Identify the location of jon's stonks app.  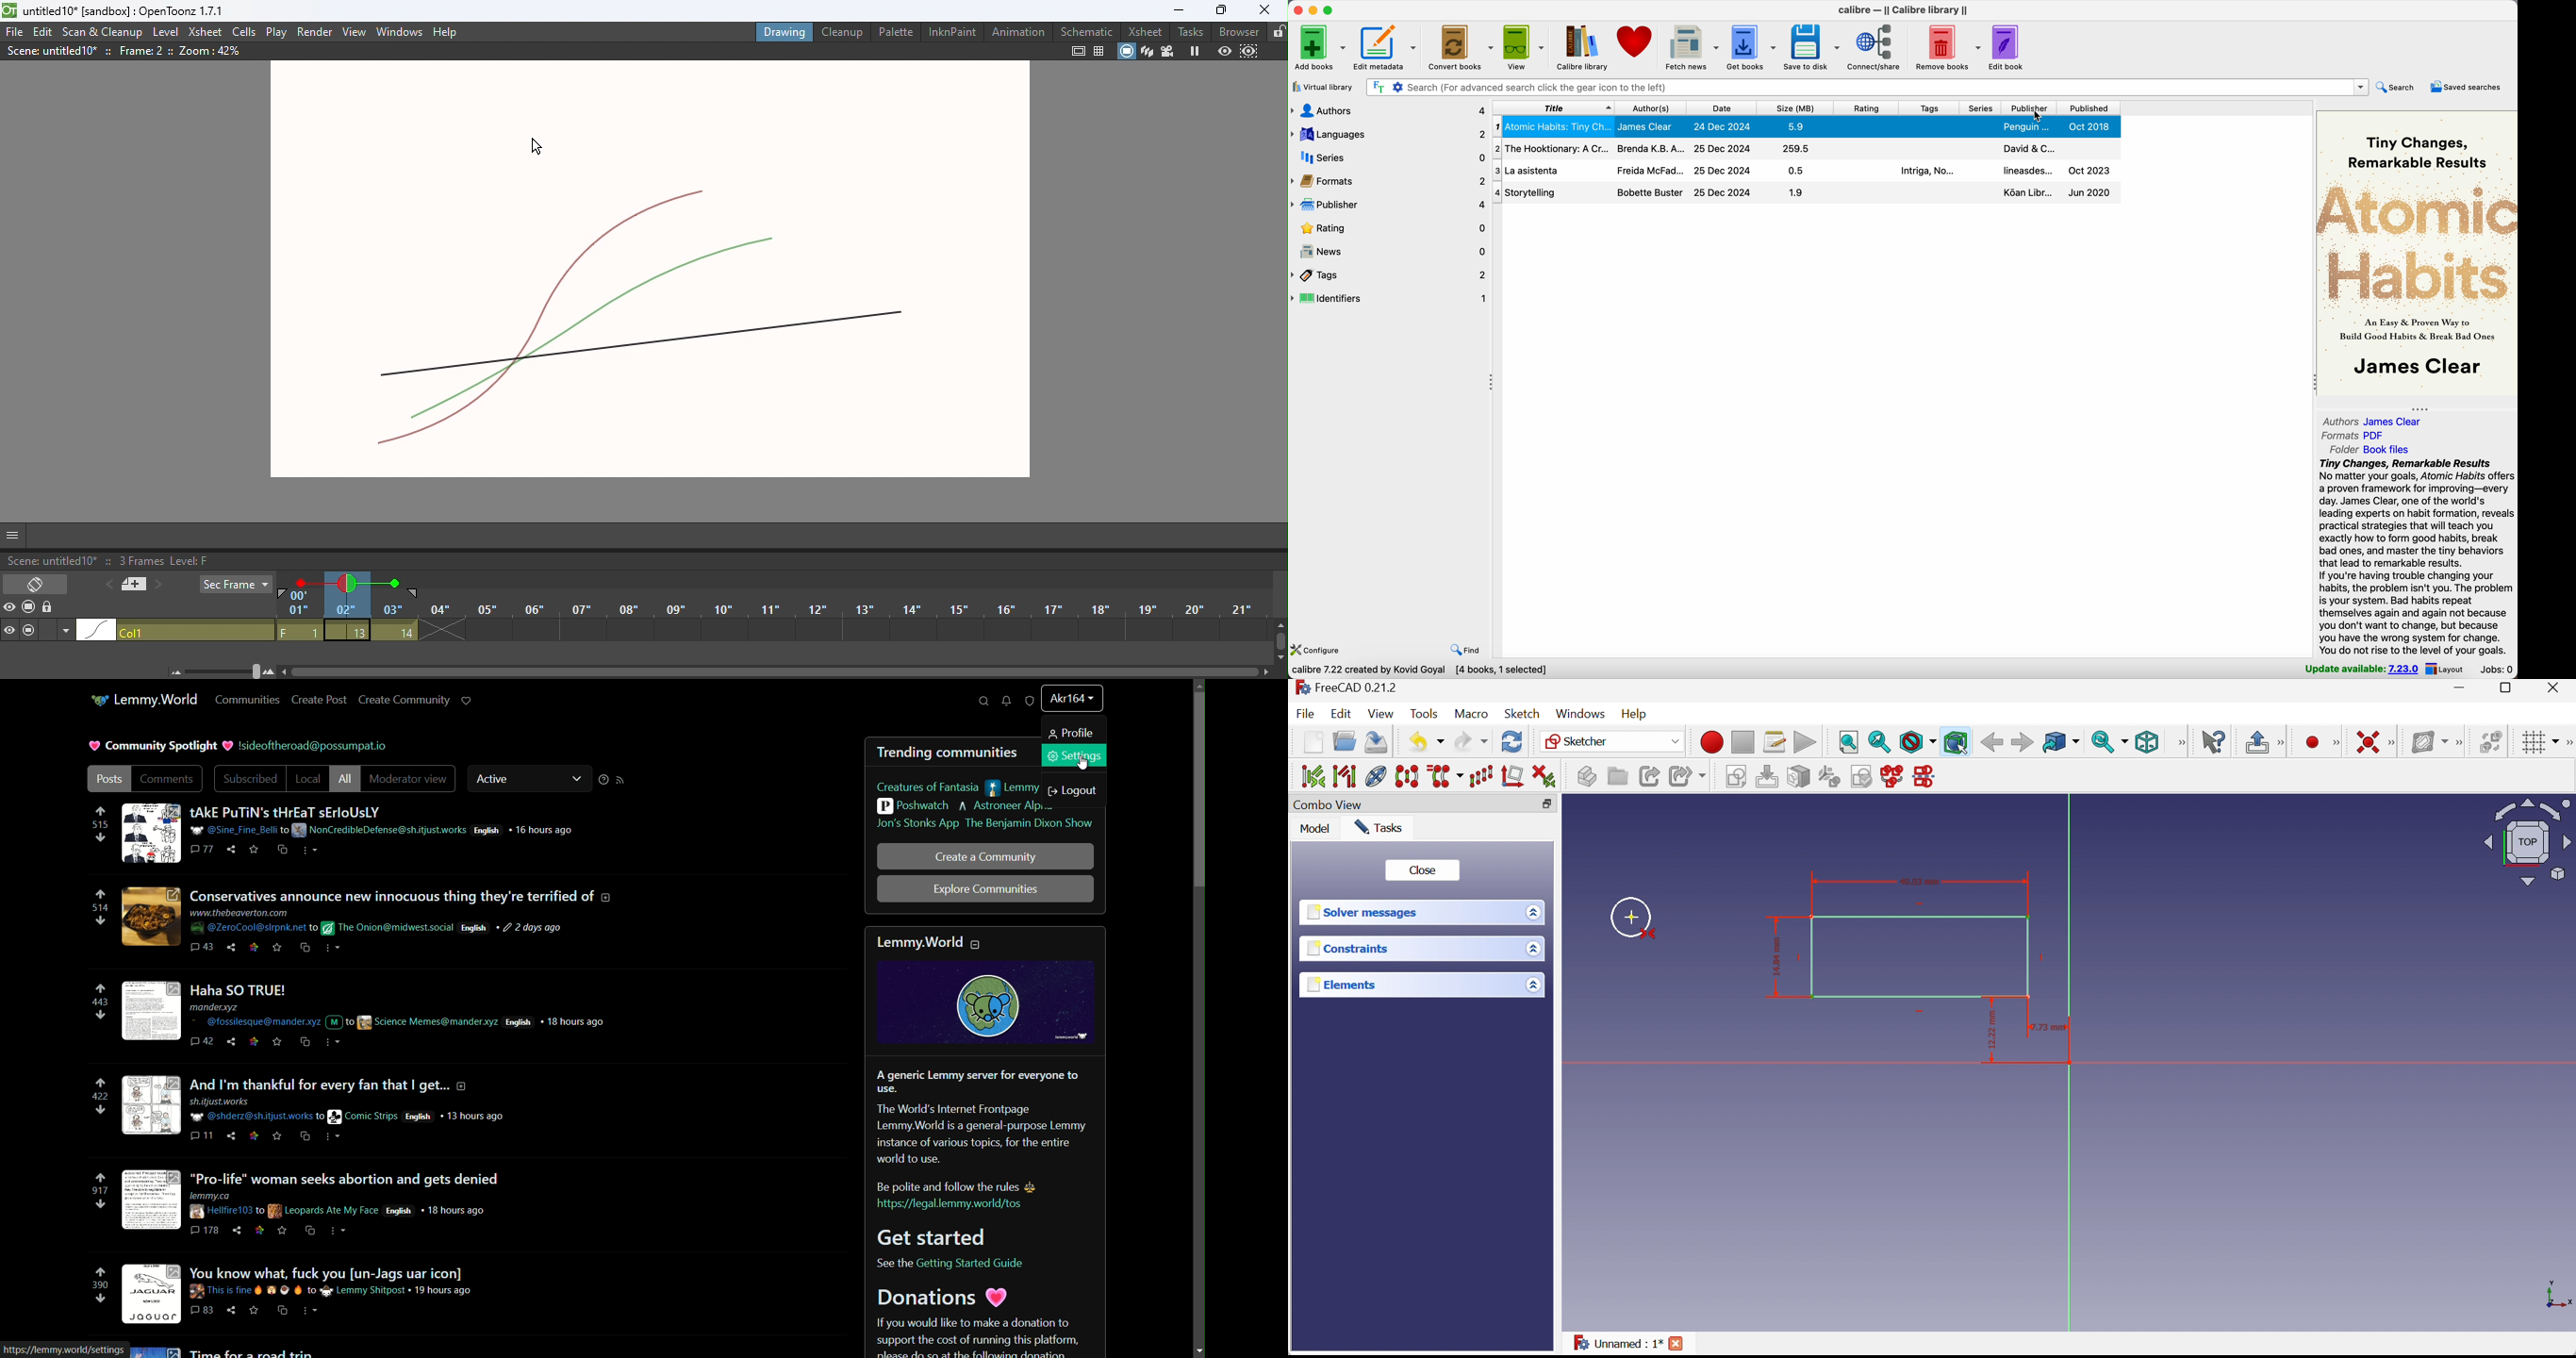
(916, 824).